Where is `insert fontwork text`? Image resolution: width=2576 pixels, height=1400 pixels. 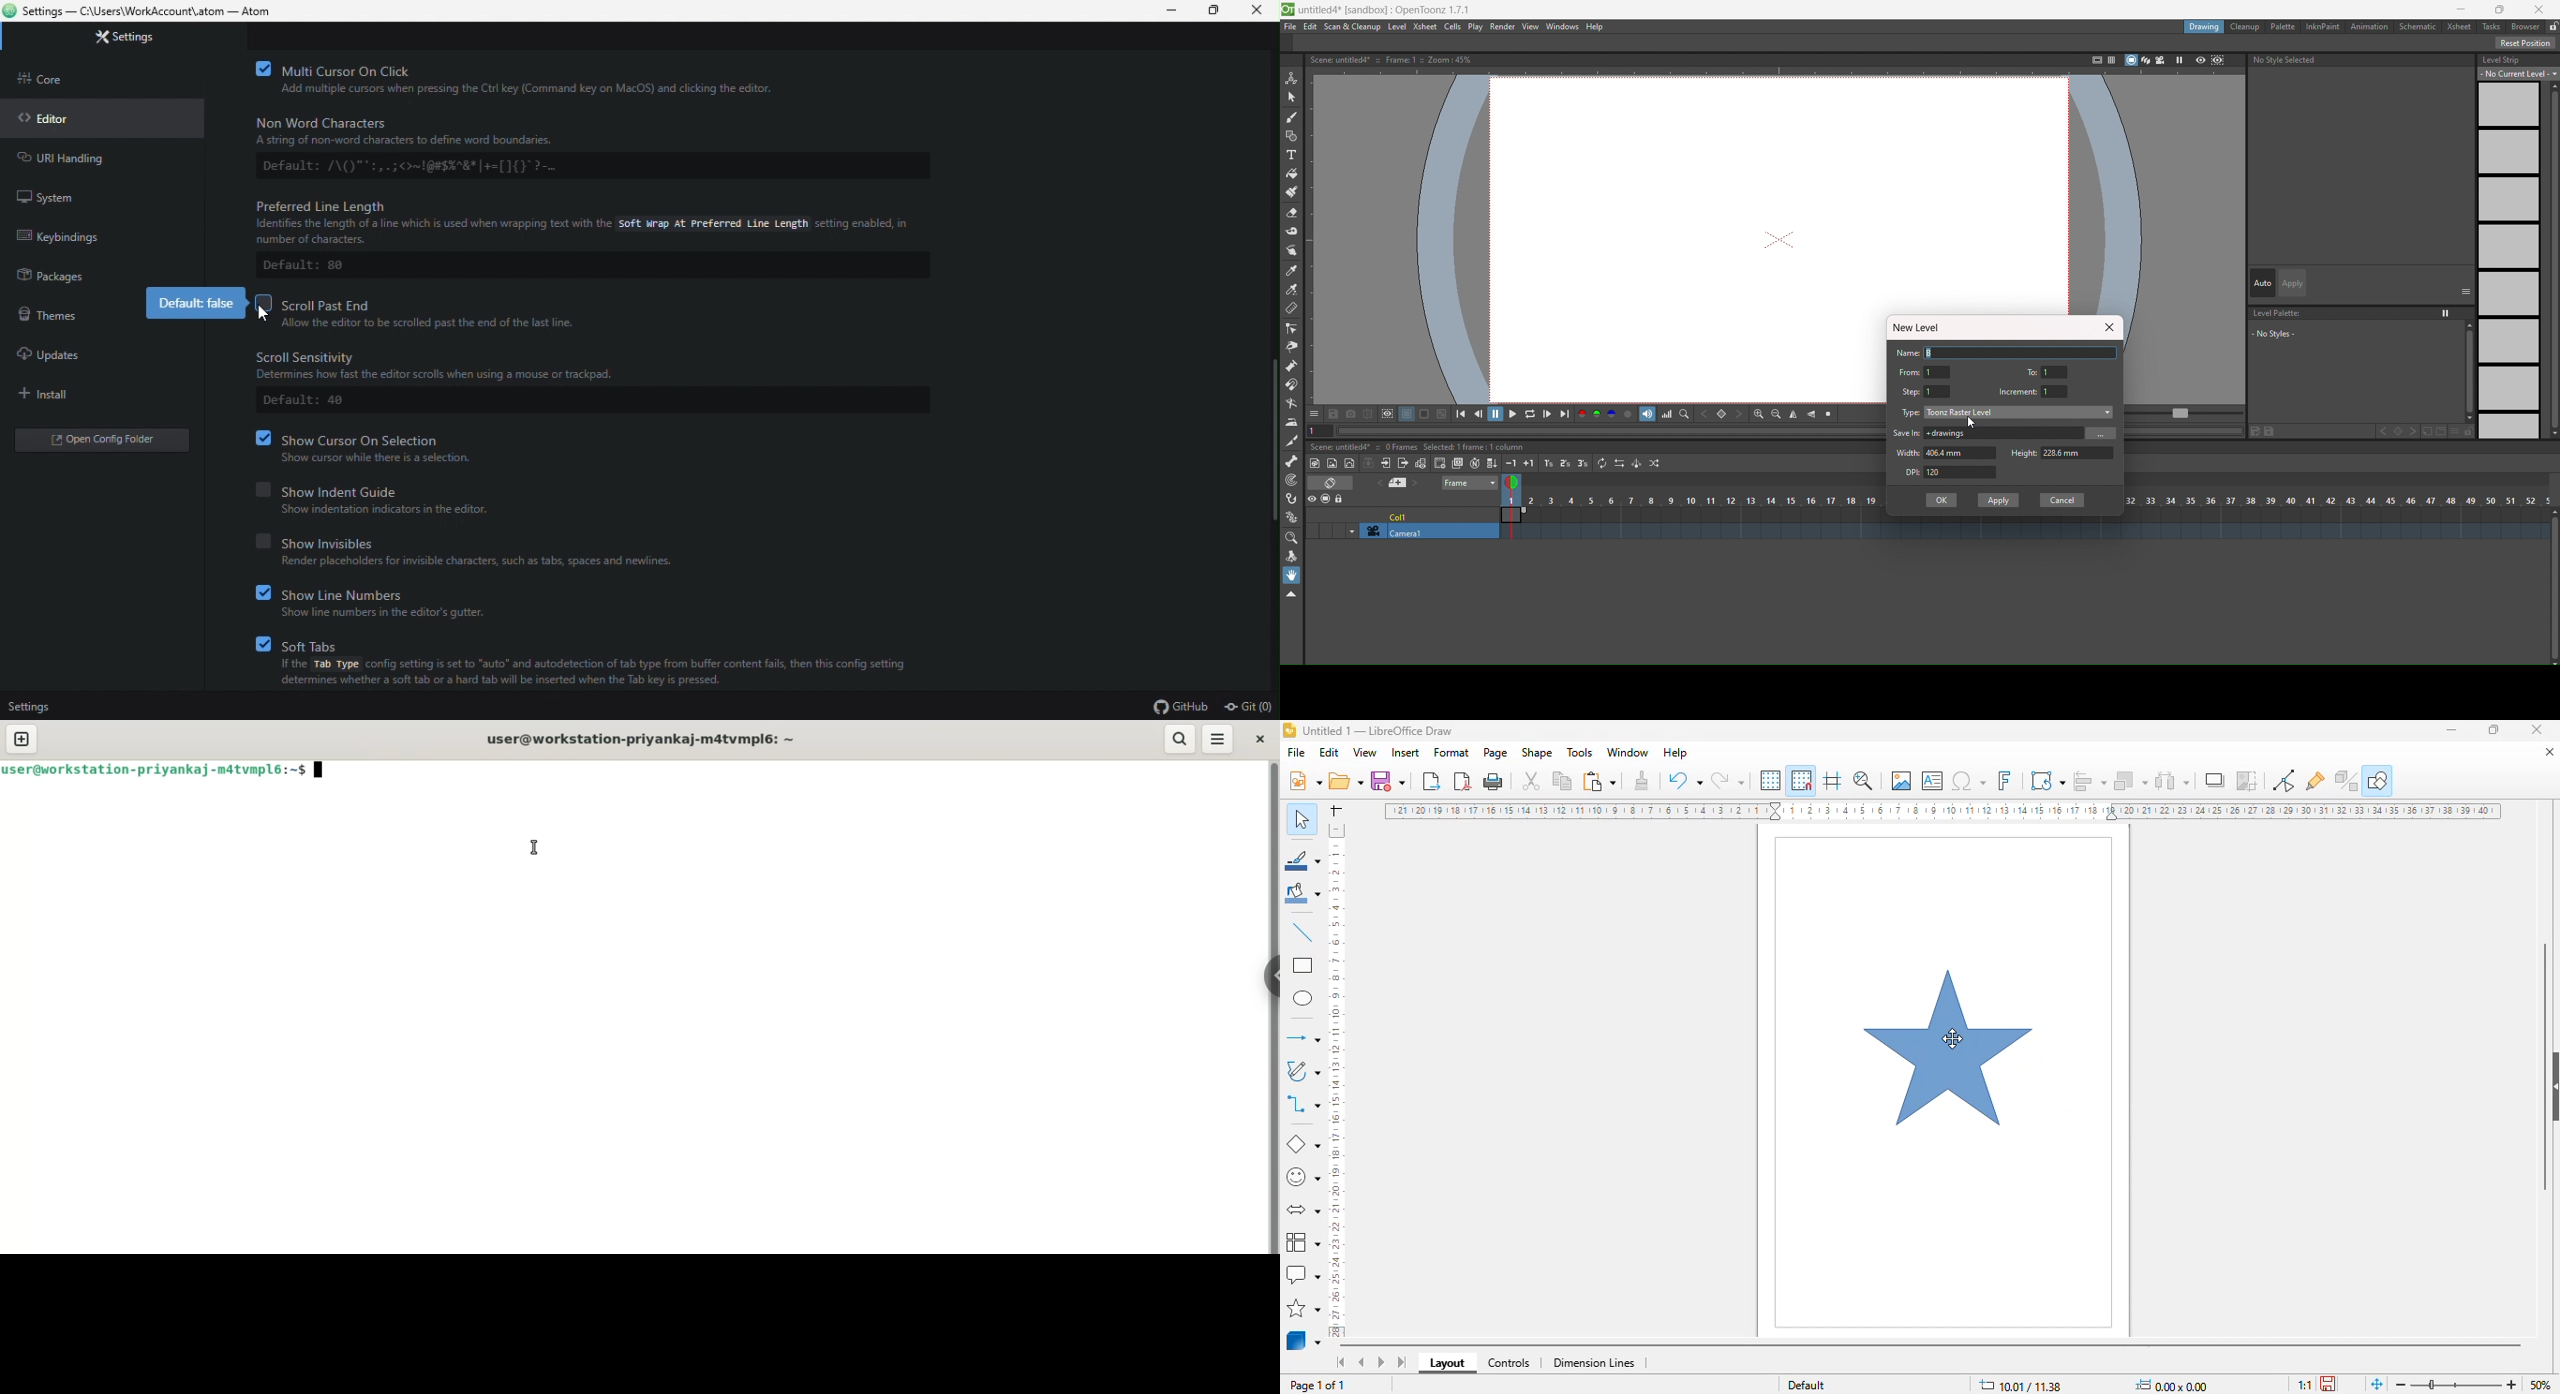
insert fontwork text is located at coordinates (2004, 780).